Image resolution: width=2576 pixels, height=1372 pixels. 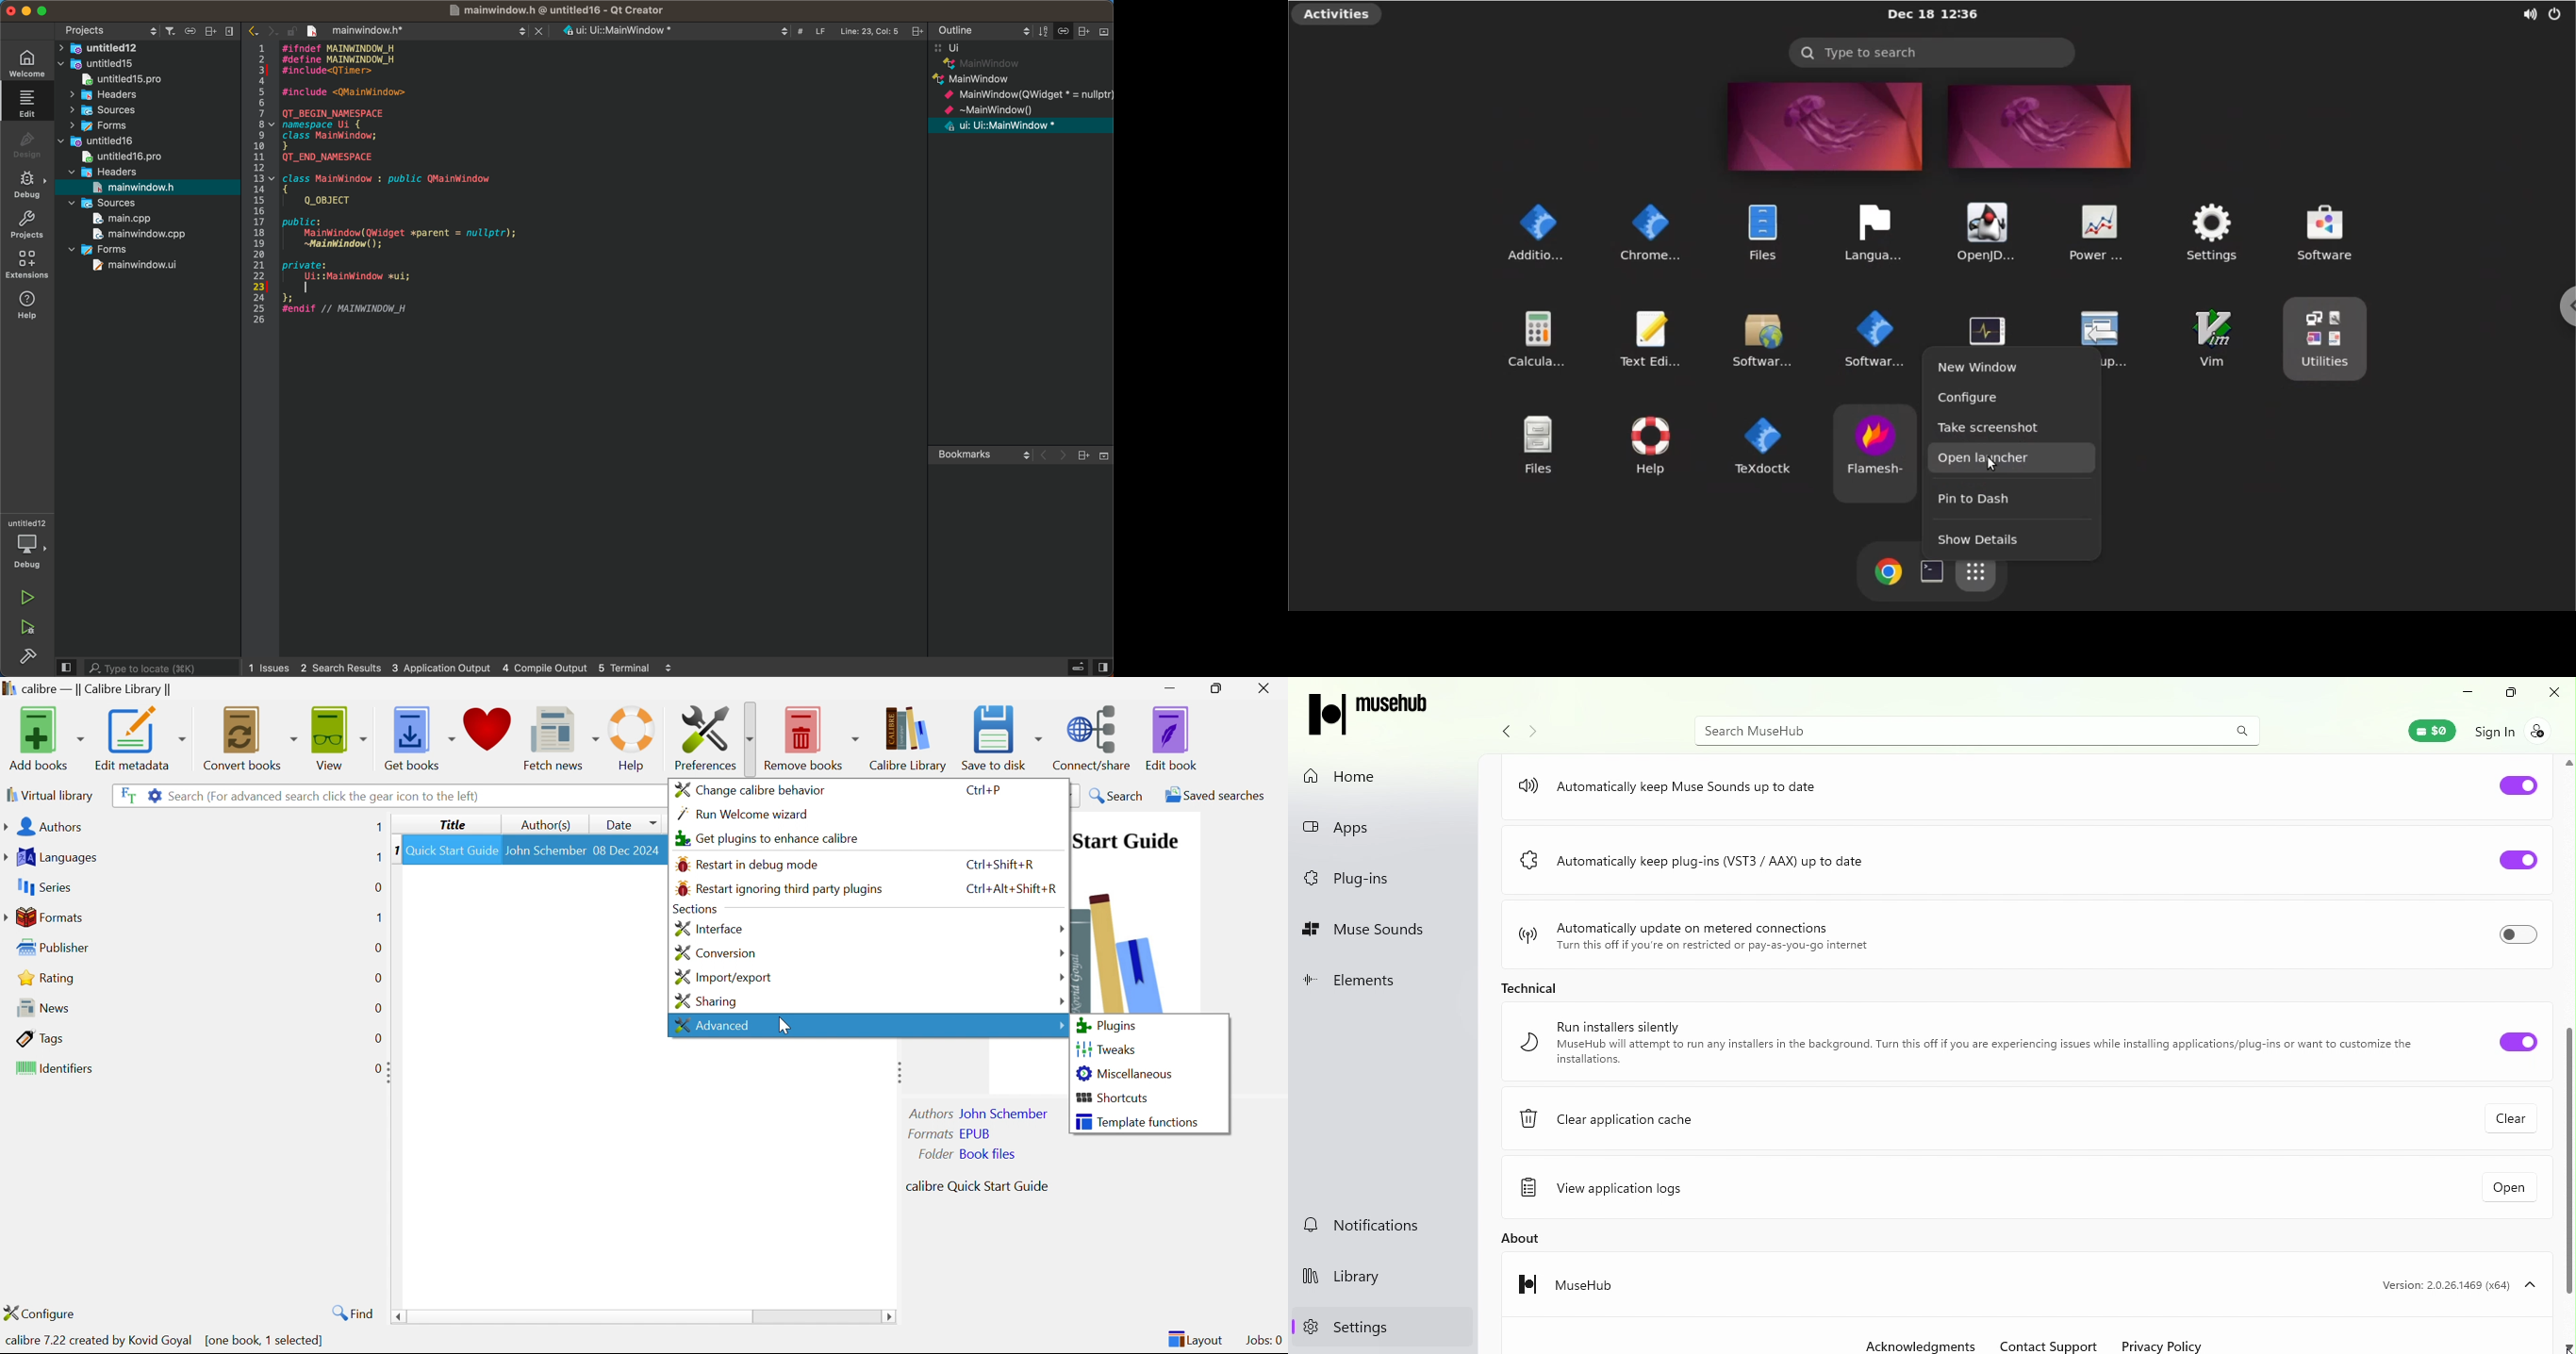 I want to click on Elements, so click(x=1364, y=981).